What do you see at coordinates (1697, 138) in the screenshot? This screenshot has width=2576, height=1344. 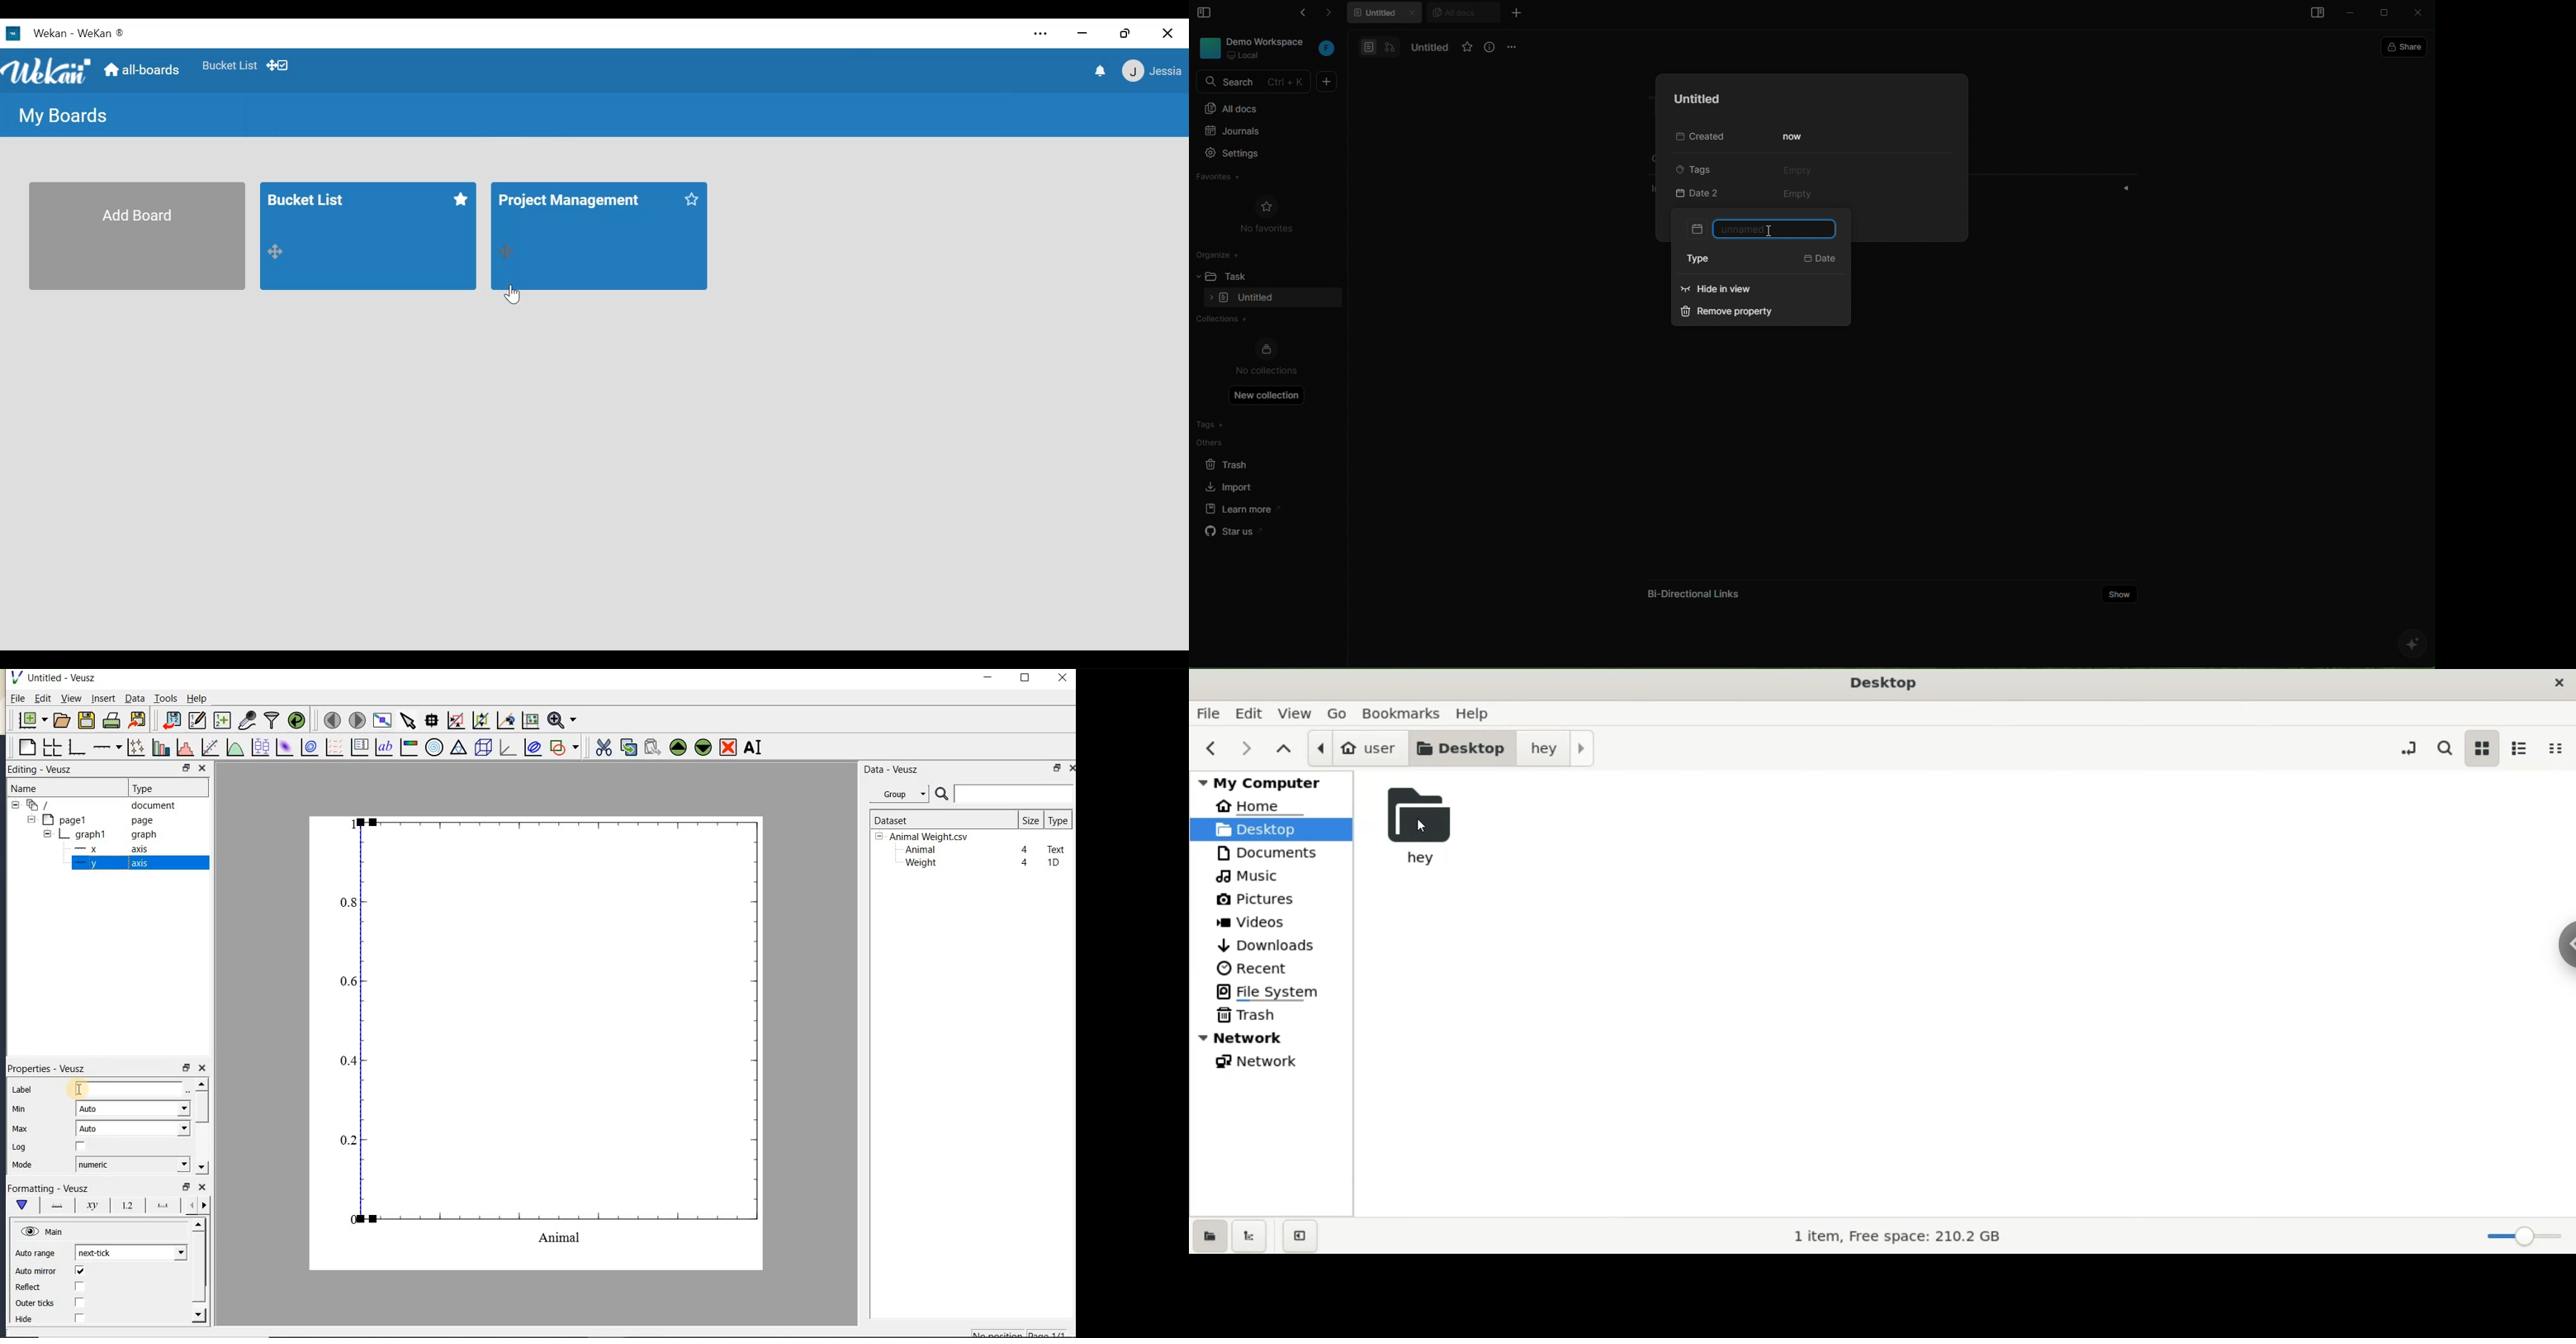 I see `Created` at bounding box center [1697, 138].